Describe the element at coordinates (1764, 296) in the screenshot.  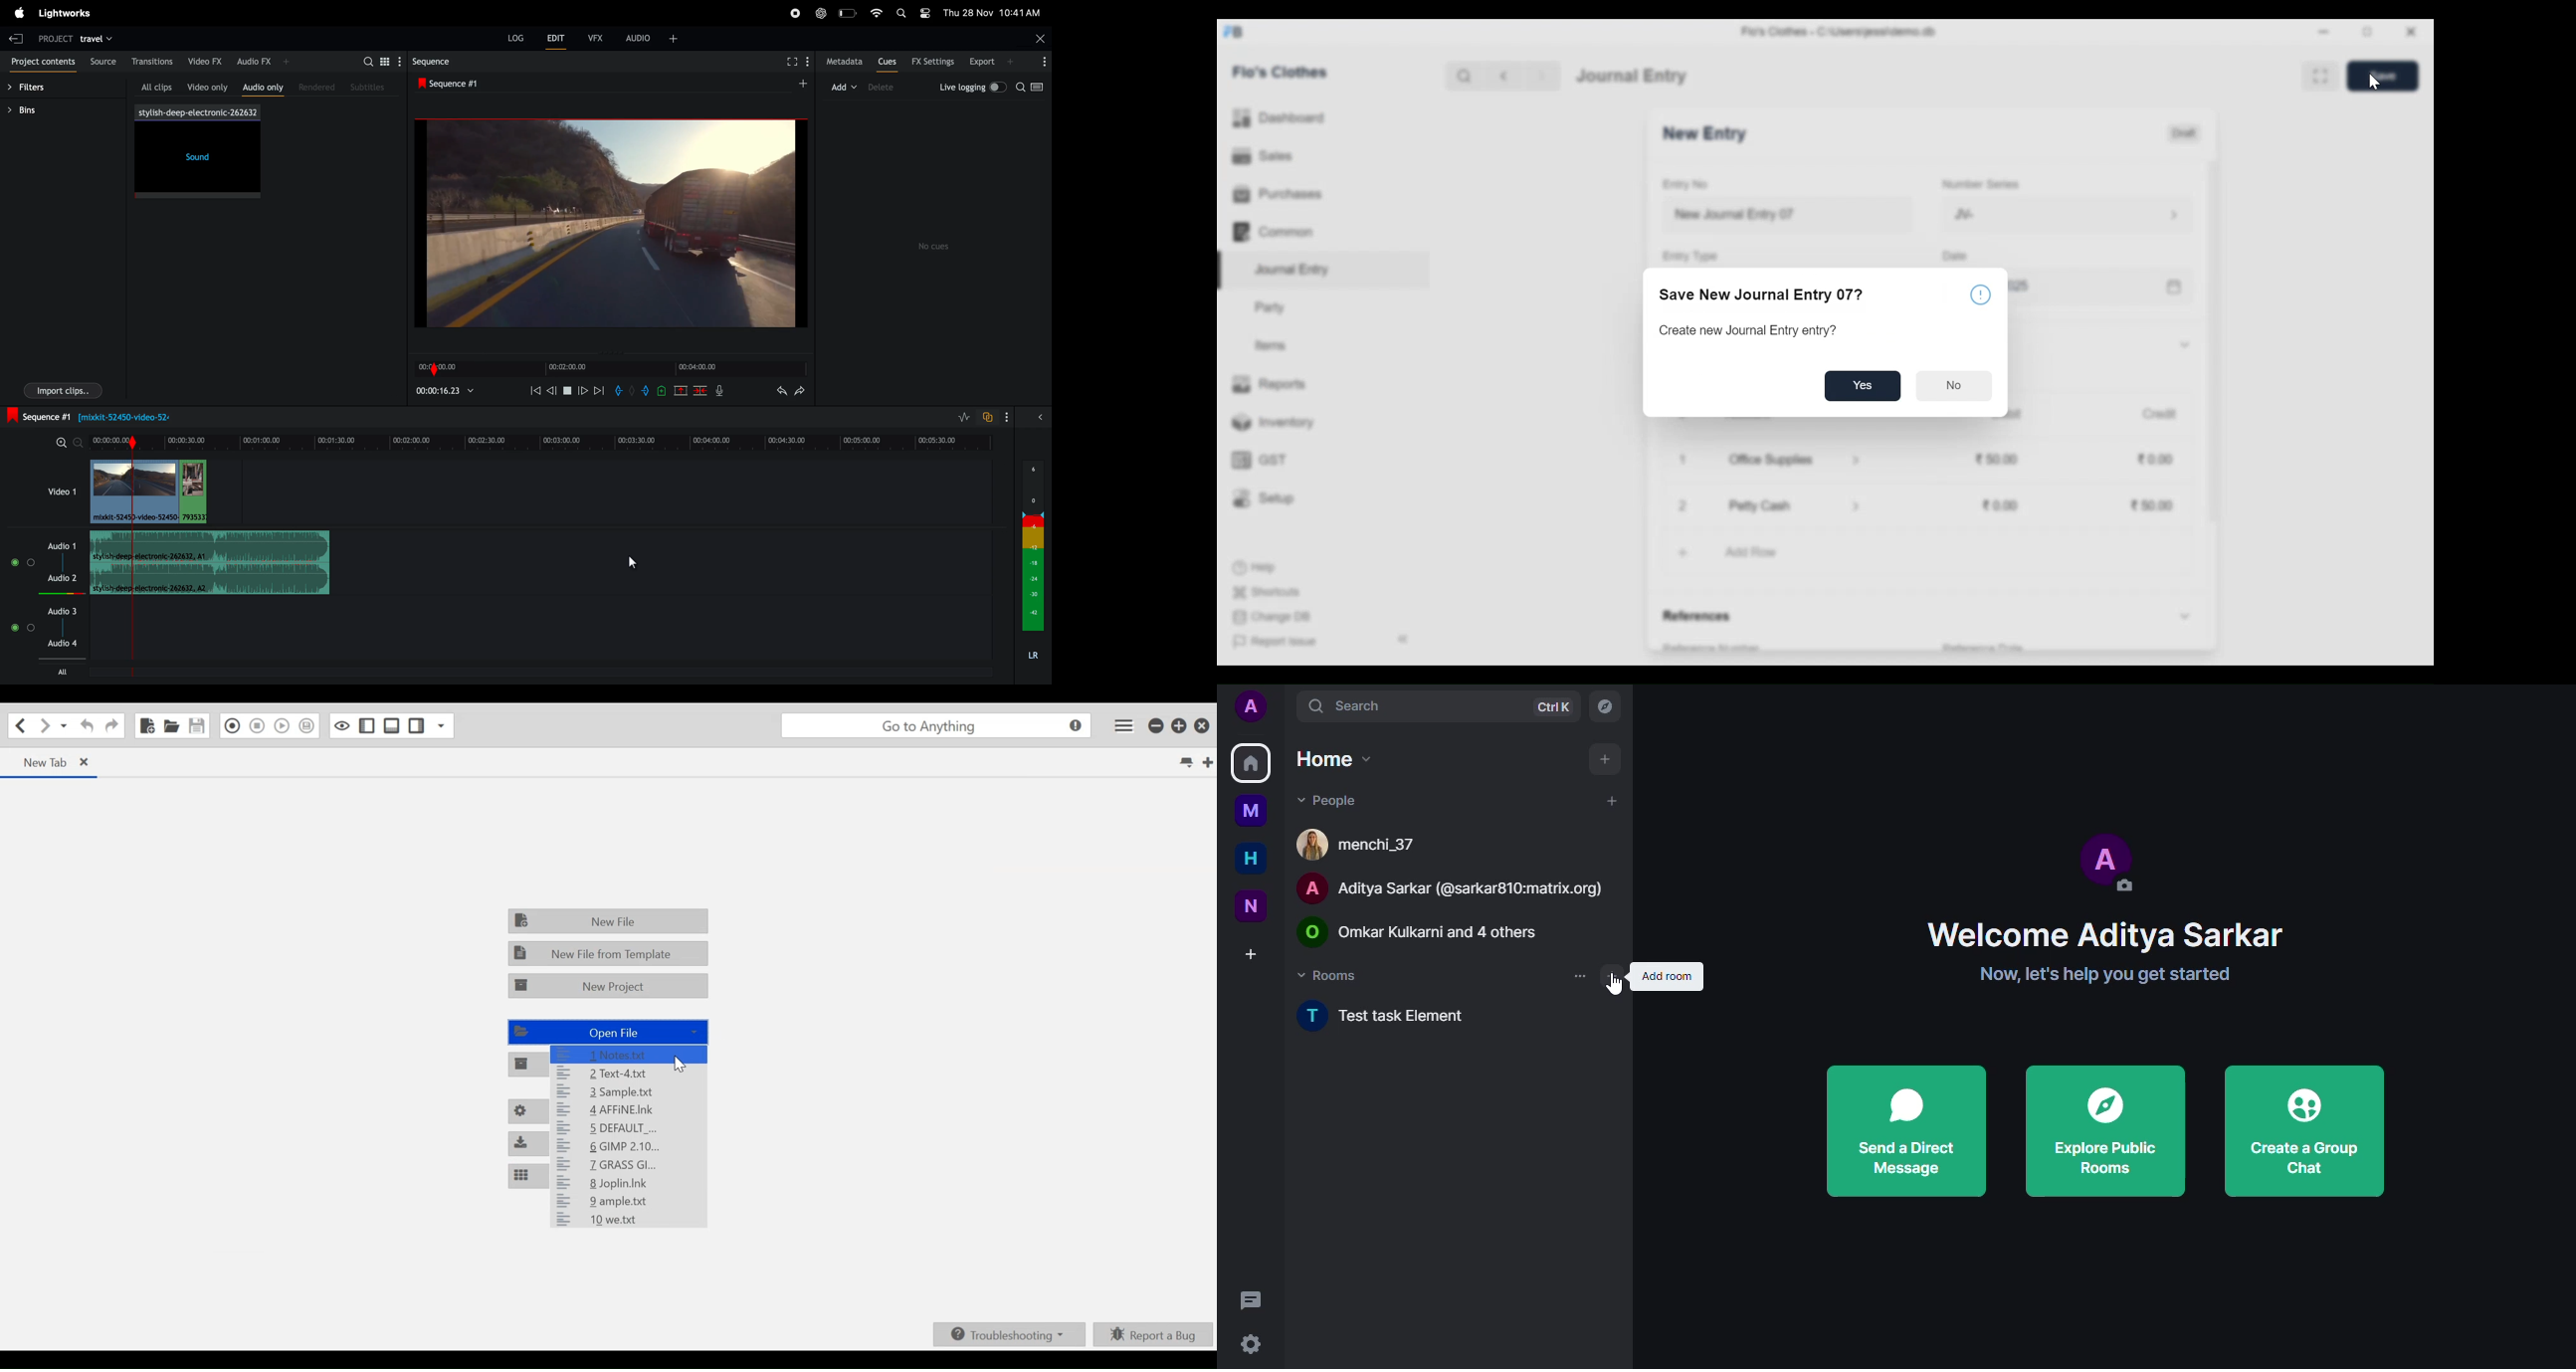
I see `Save New Journal Entry 07?` at that location.